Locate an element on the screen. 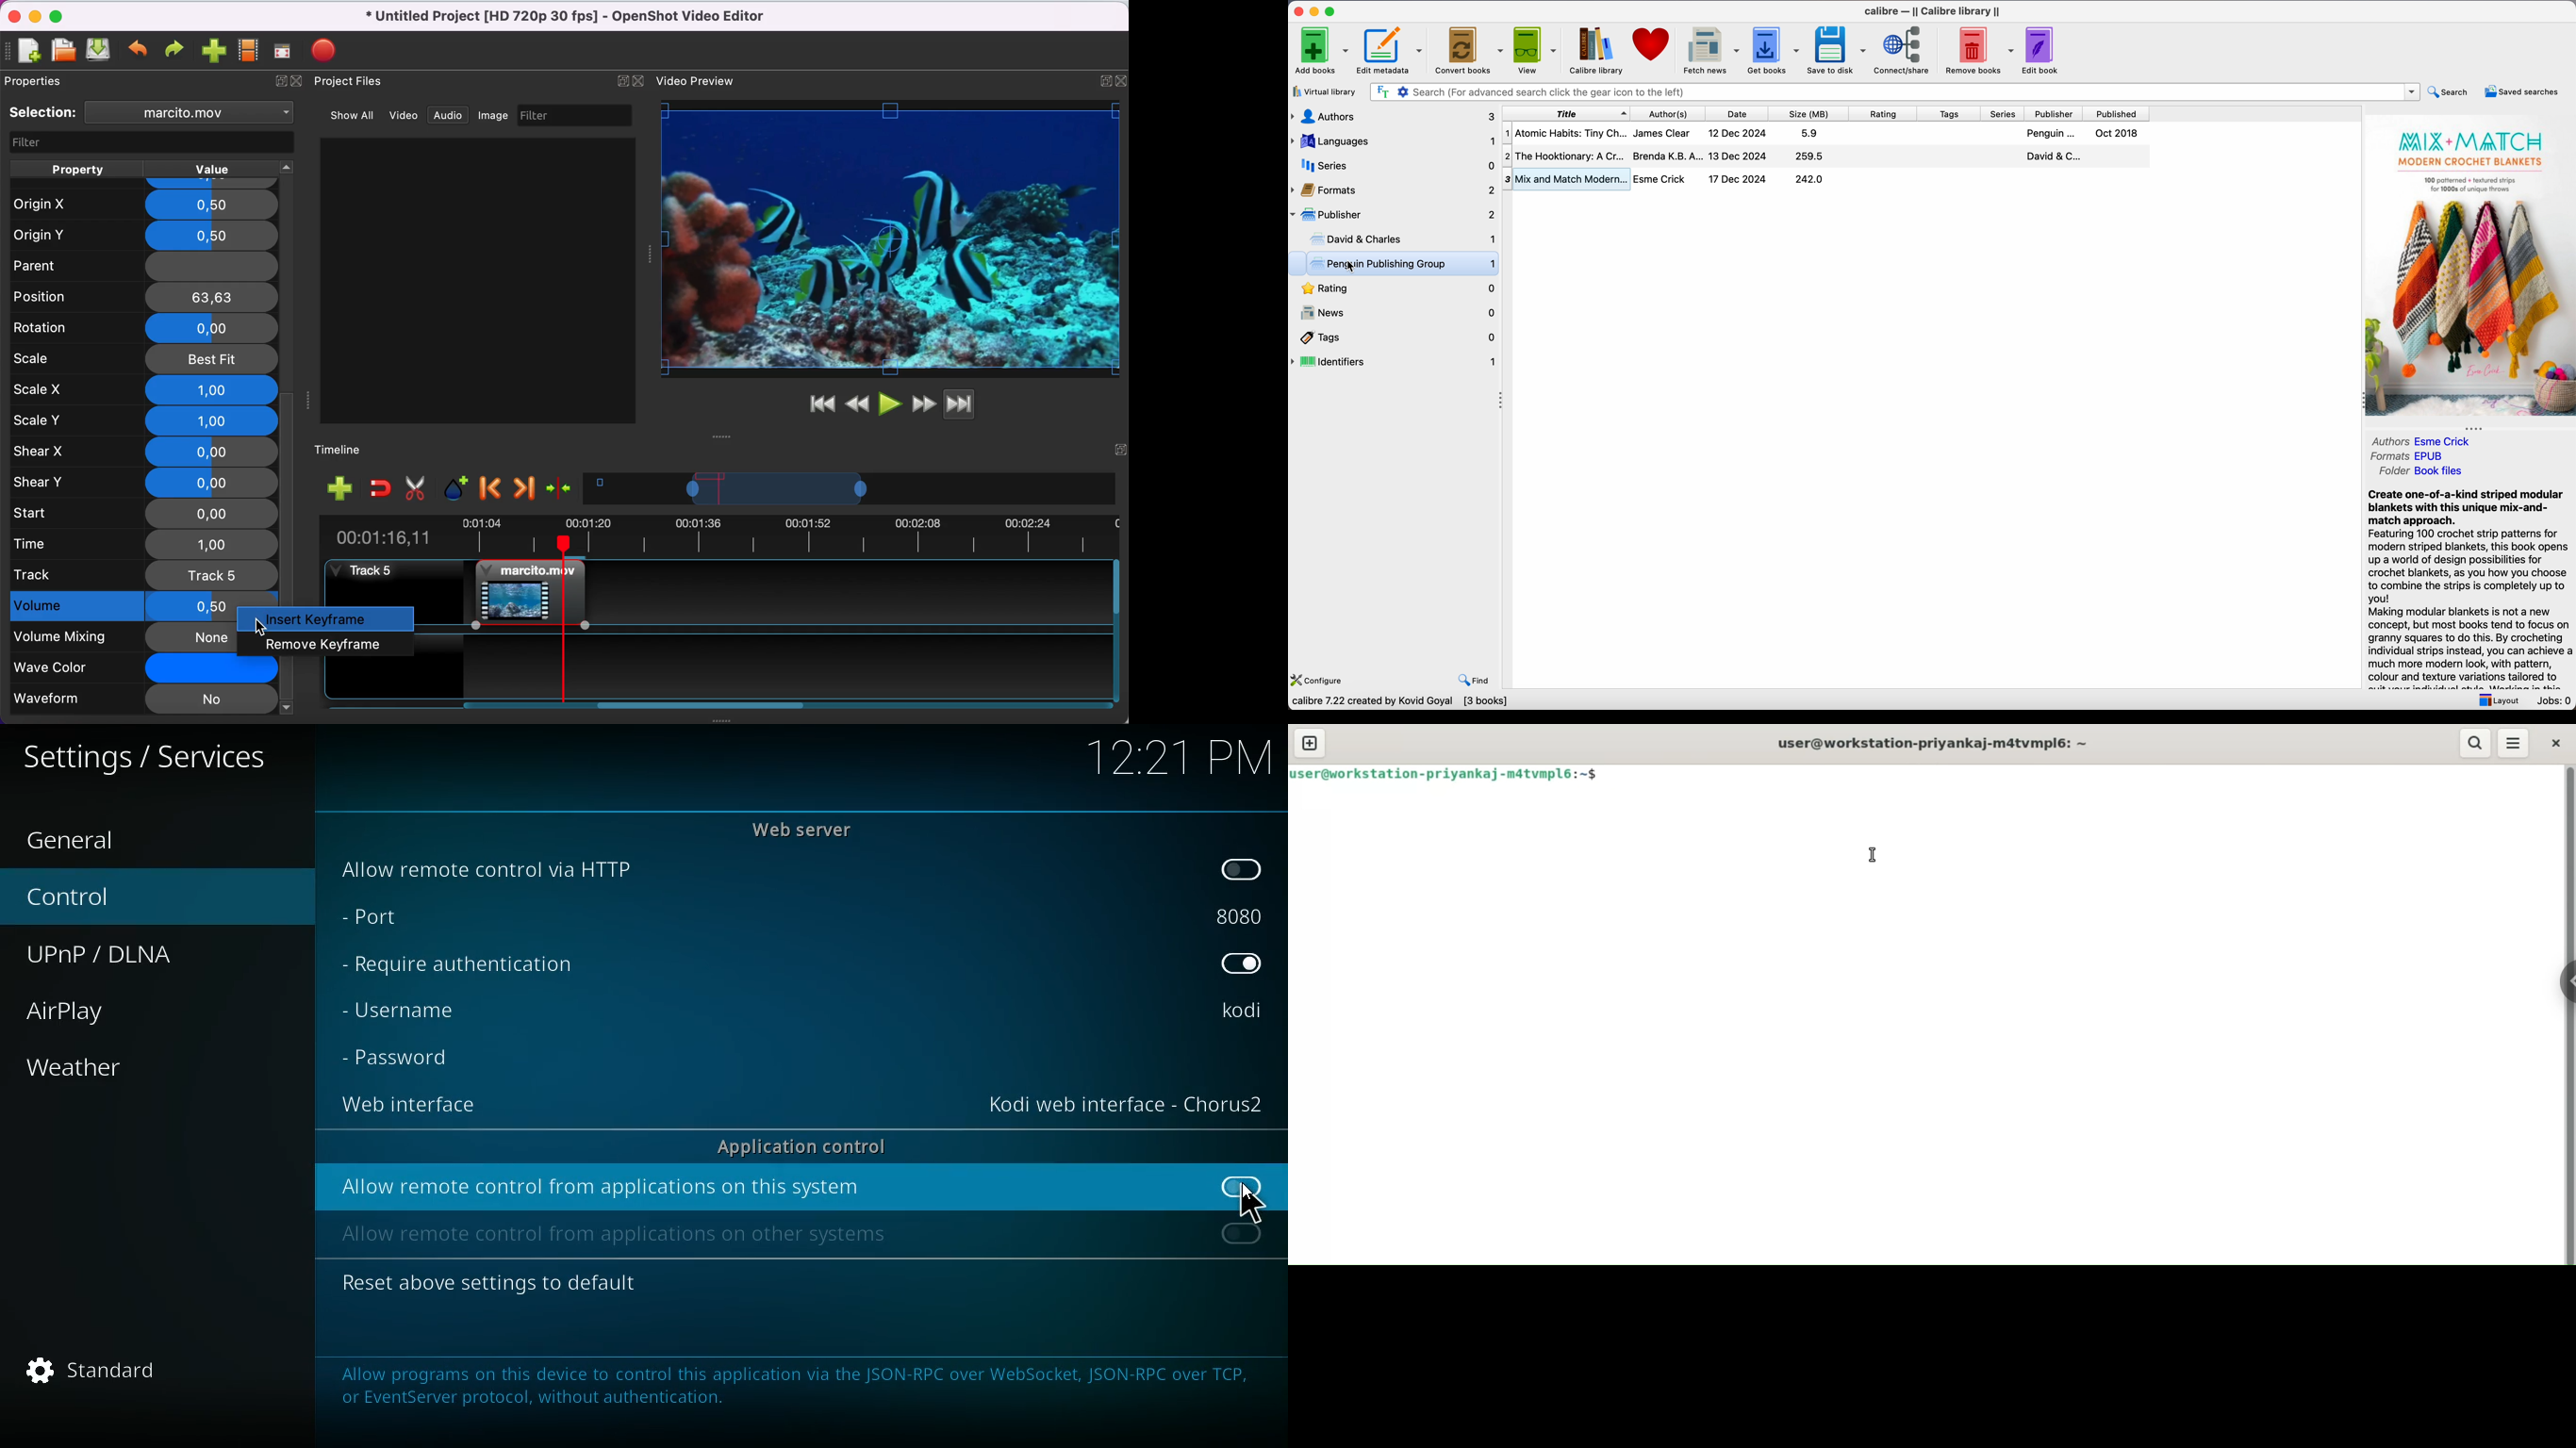 The height and width of the screenshot is (1456, 2576). David & Charles is located at coordinates (1401, 241).